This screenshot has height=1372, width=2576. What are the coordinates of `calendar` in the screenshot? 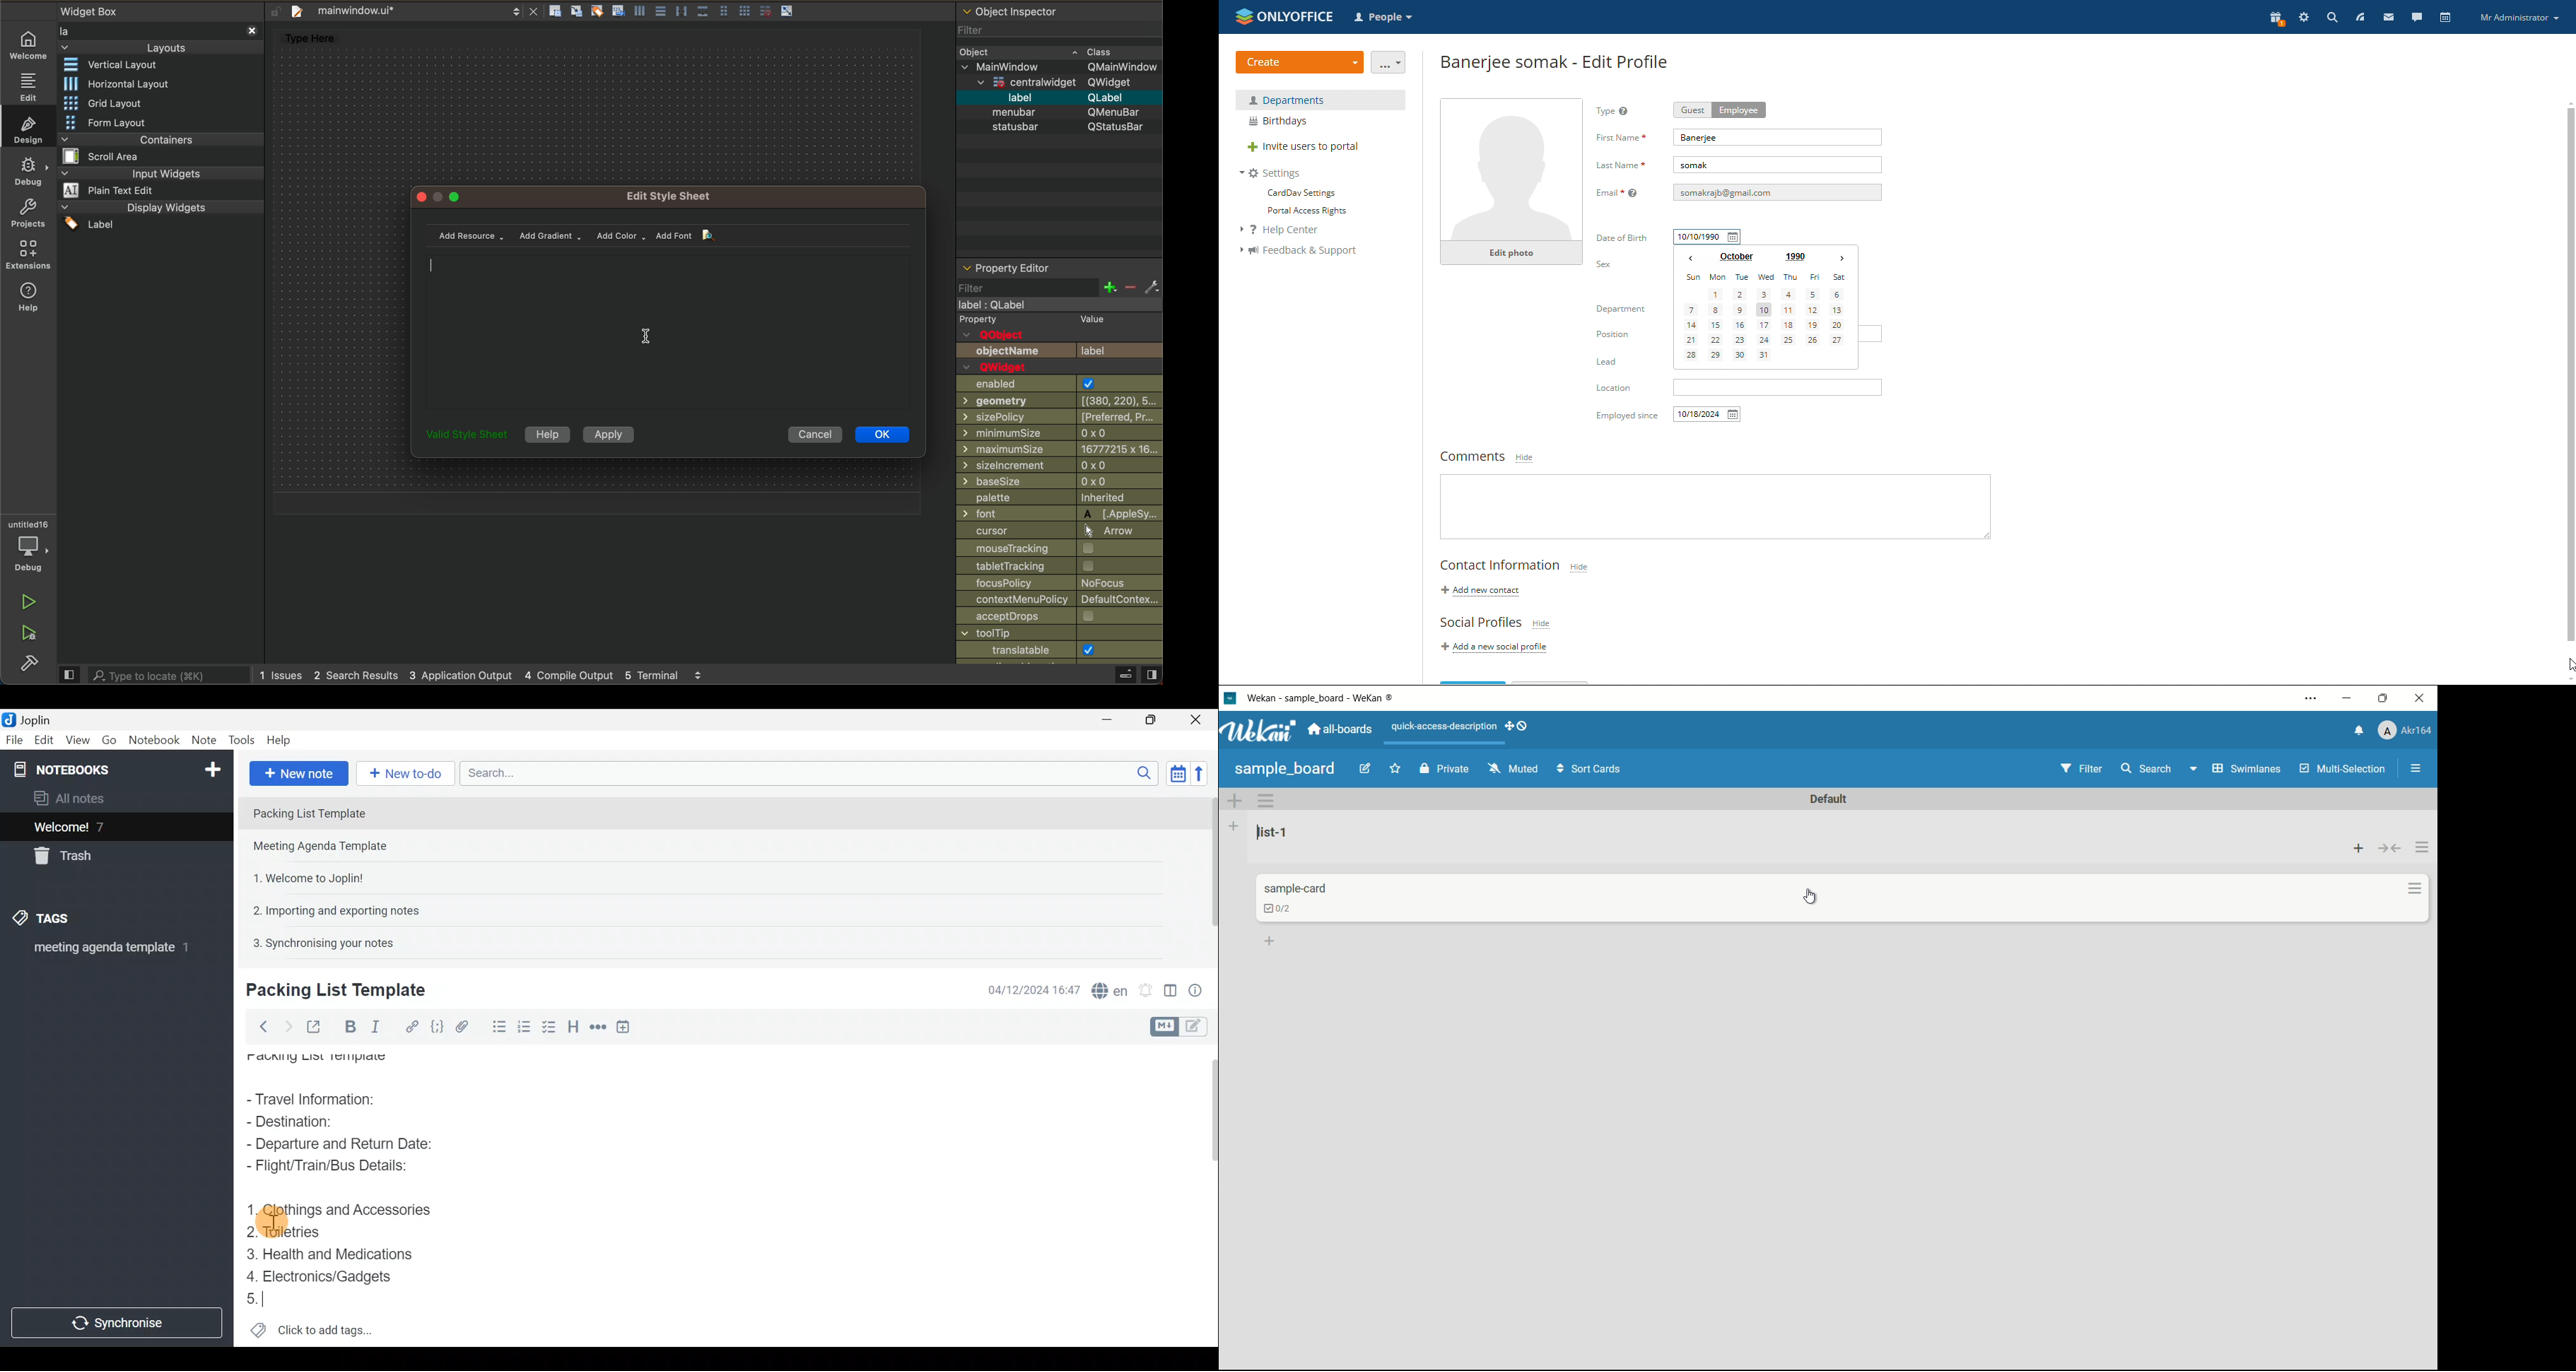 It's located at (1767, 318).